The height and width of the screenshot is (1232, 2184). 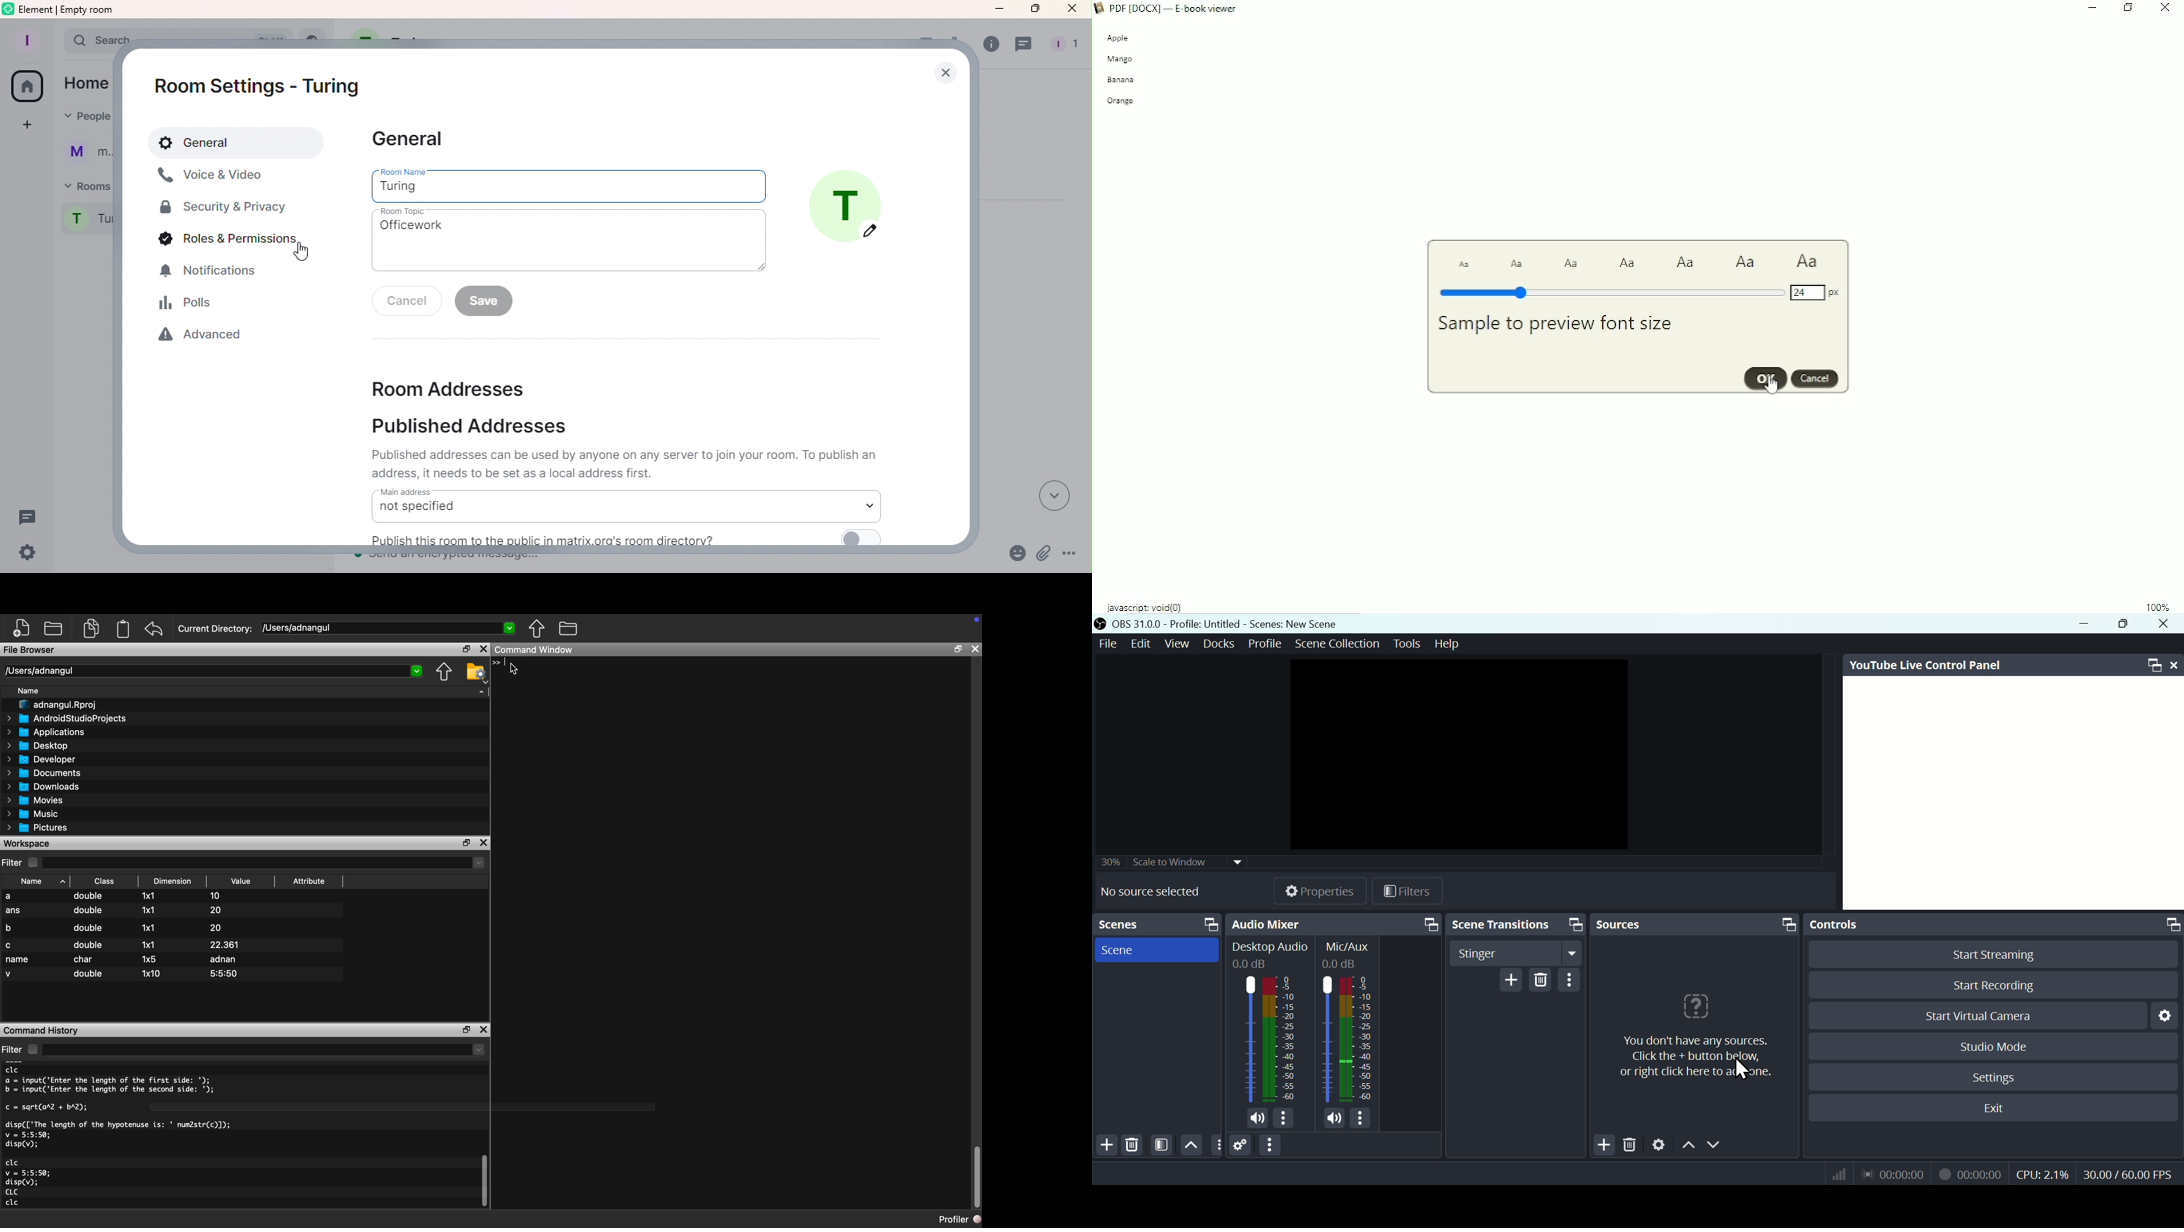 I want to click on Audio recorder, so click(x=1892, y=1174).